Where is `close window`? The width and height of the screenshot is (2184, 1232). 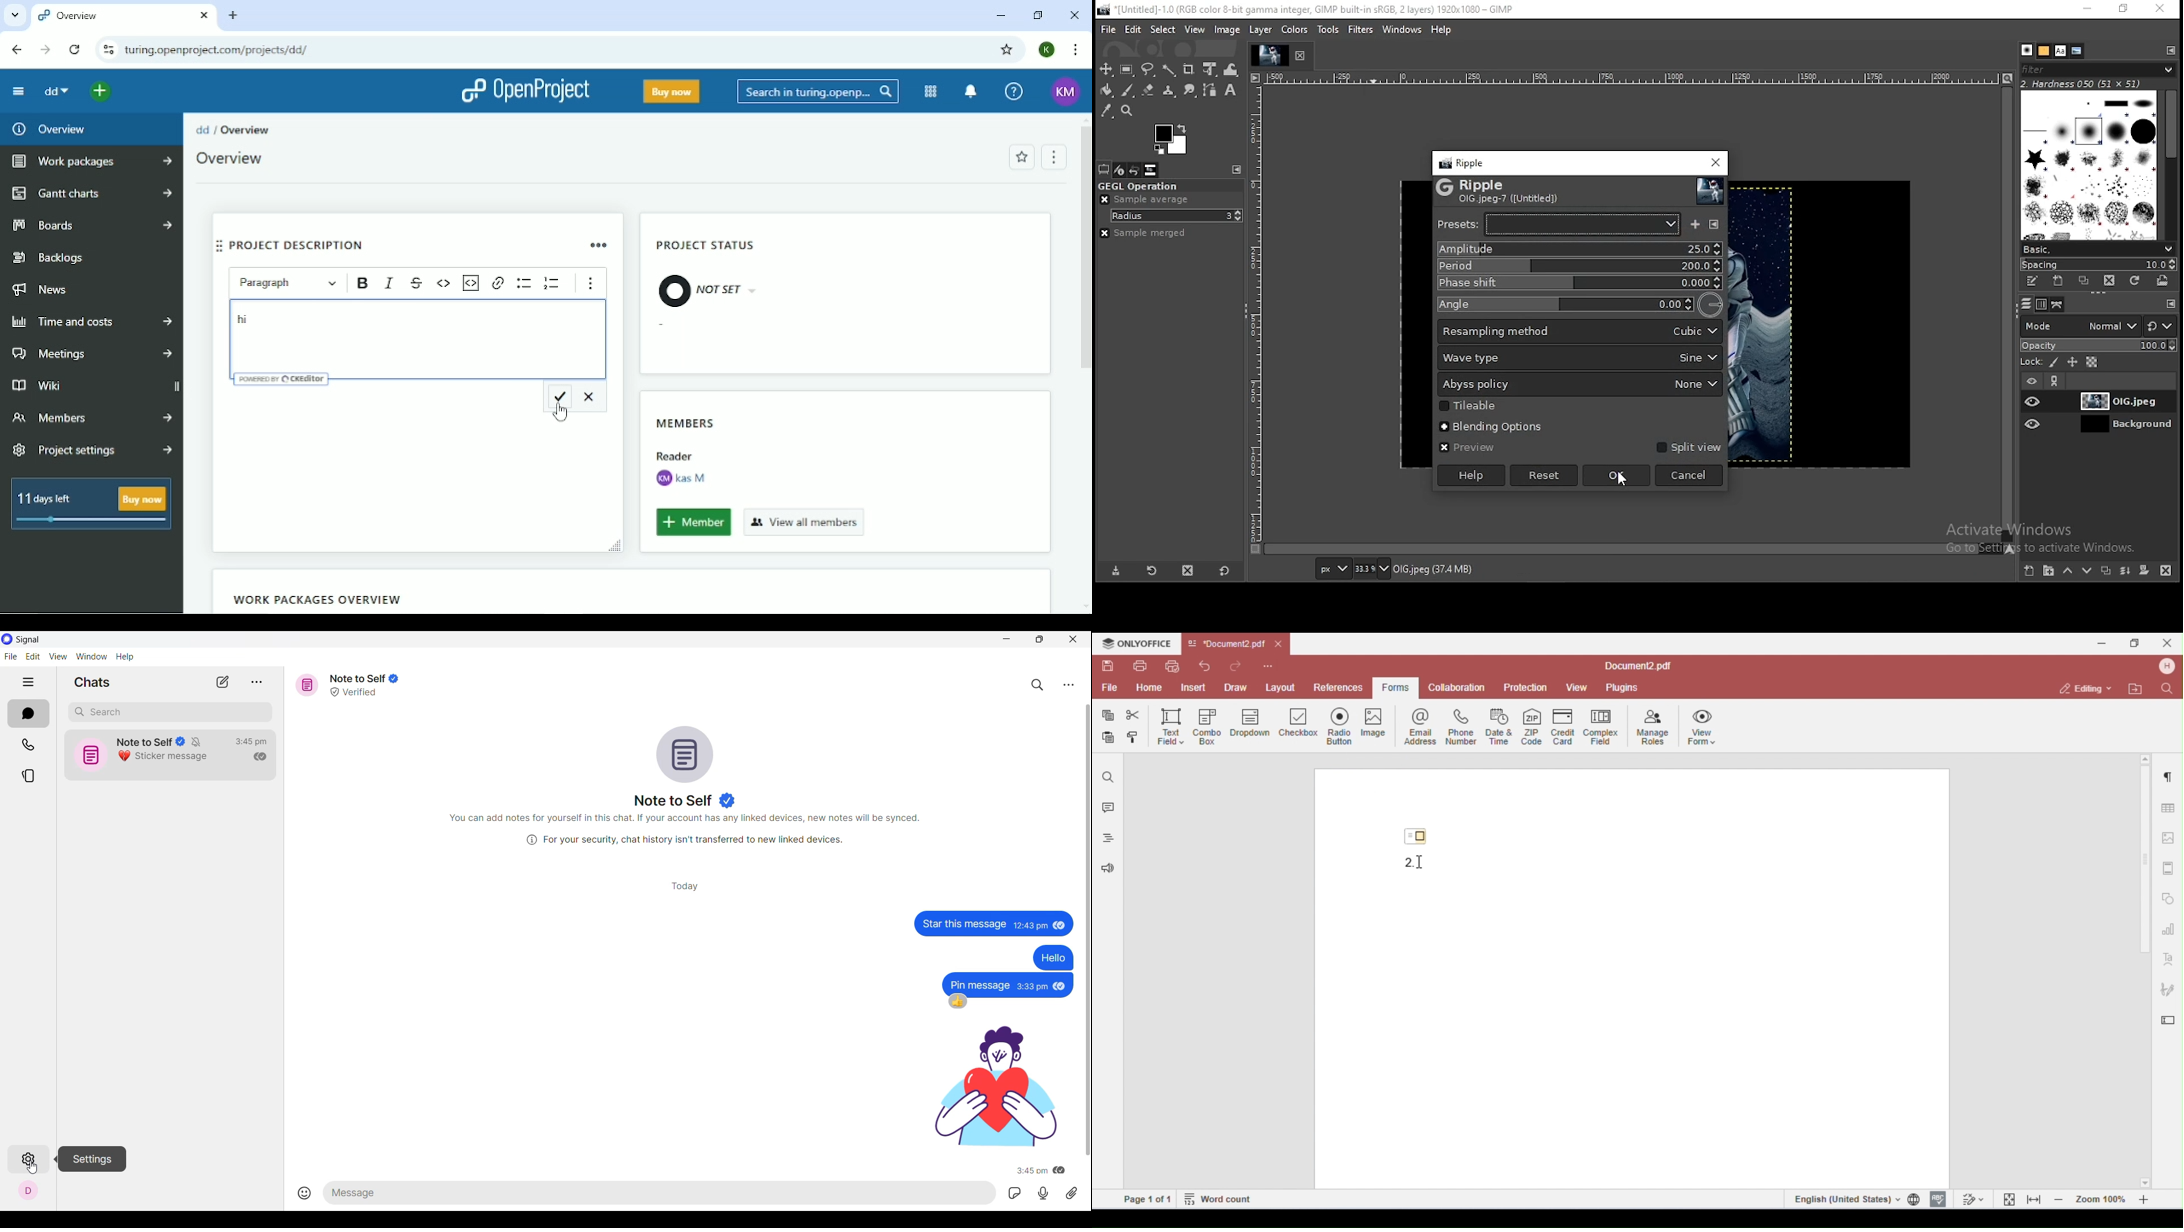
close window is located at coordinates (2162, 9).